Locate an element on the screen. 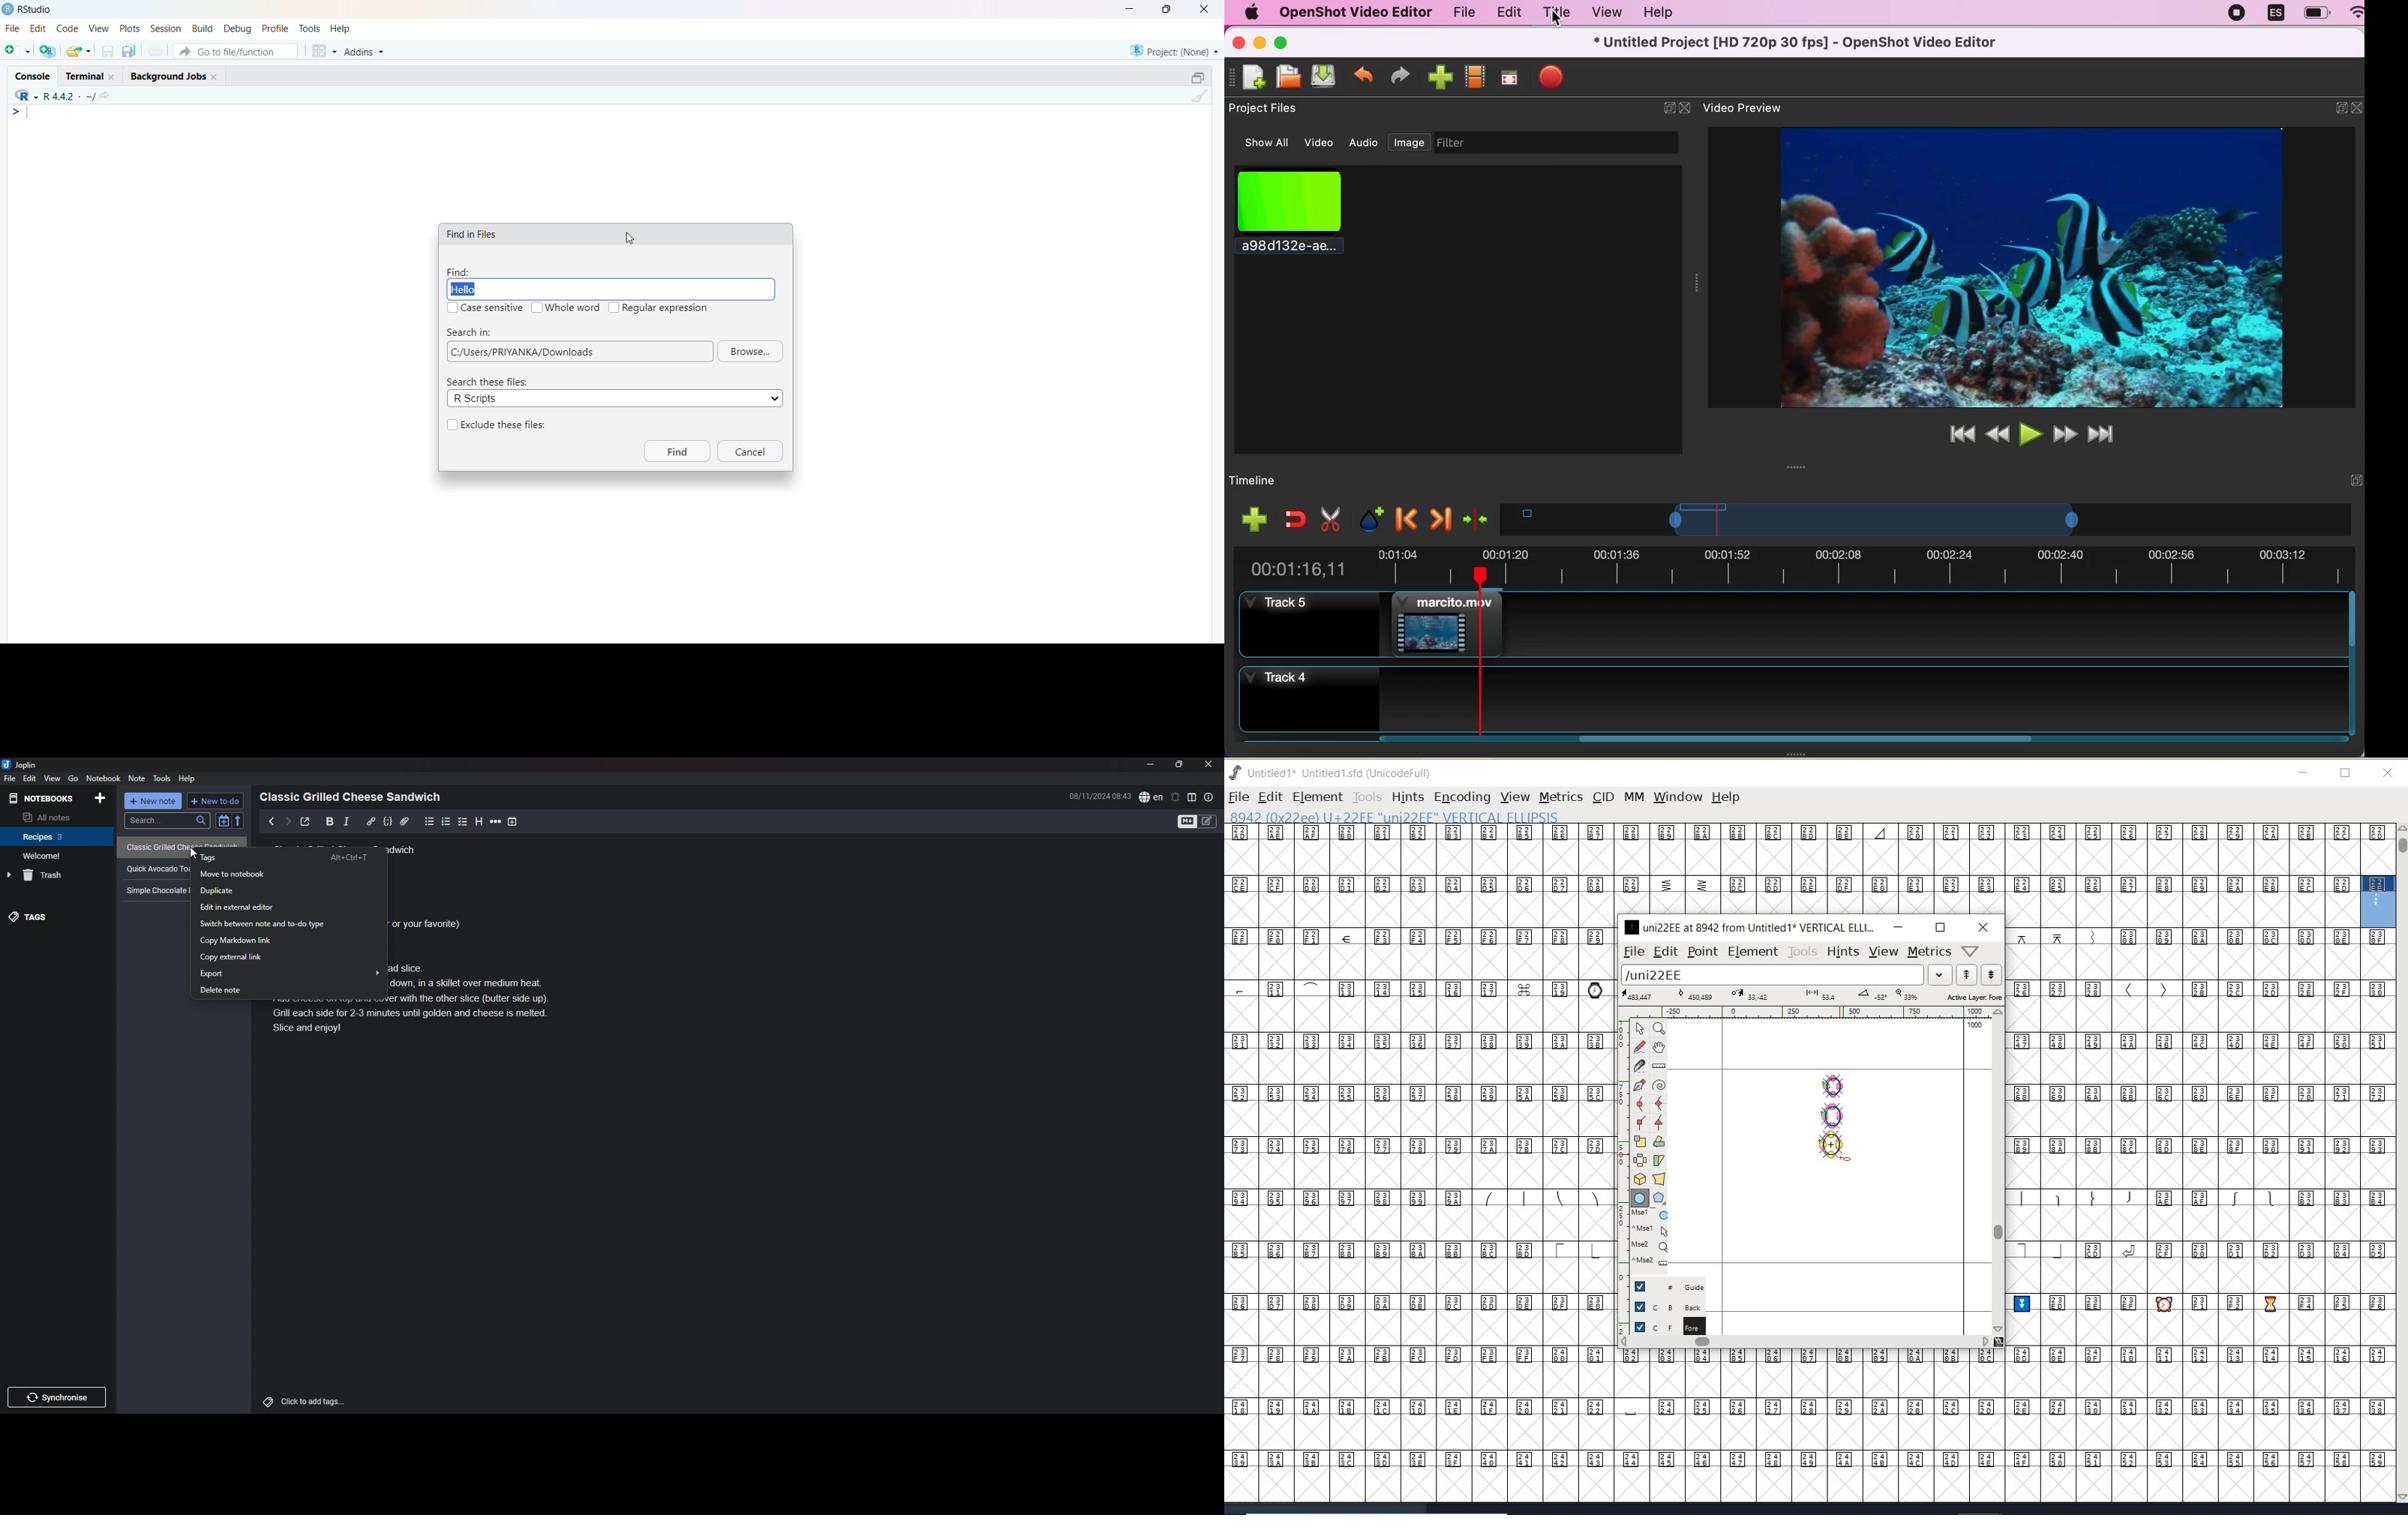 The width and height of the screenshot is (2408, 1540). maximize is located at coordinates (1294, 41).